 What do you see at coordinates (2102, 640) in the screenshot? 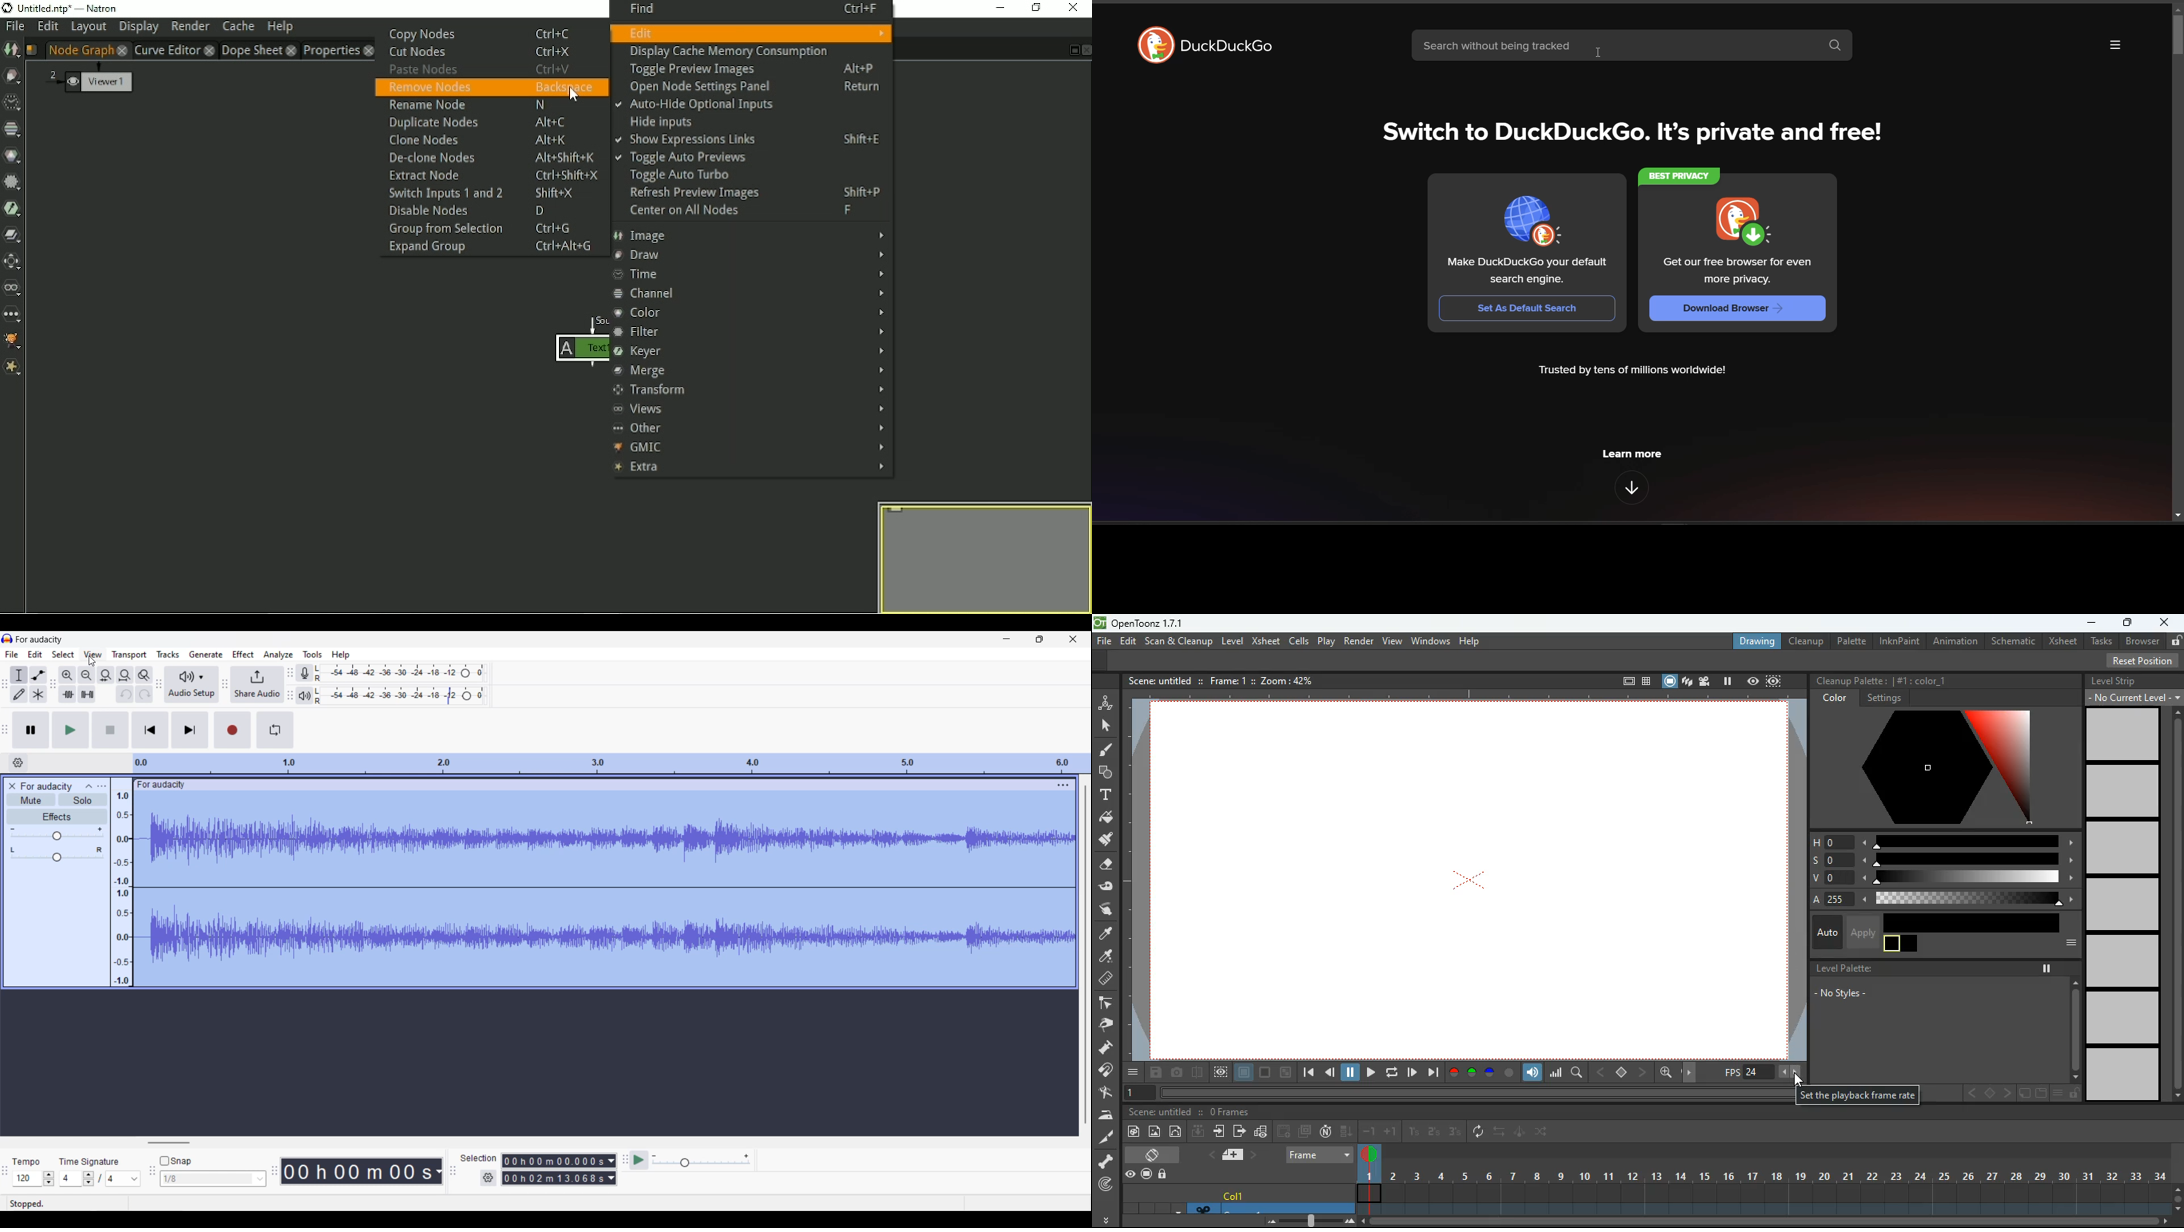
I see `tasks` at bounding box center [2102, 640].